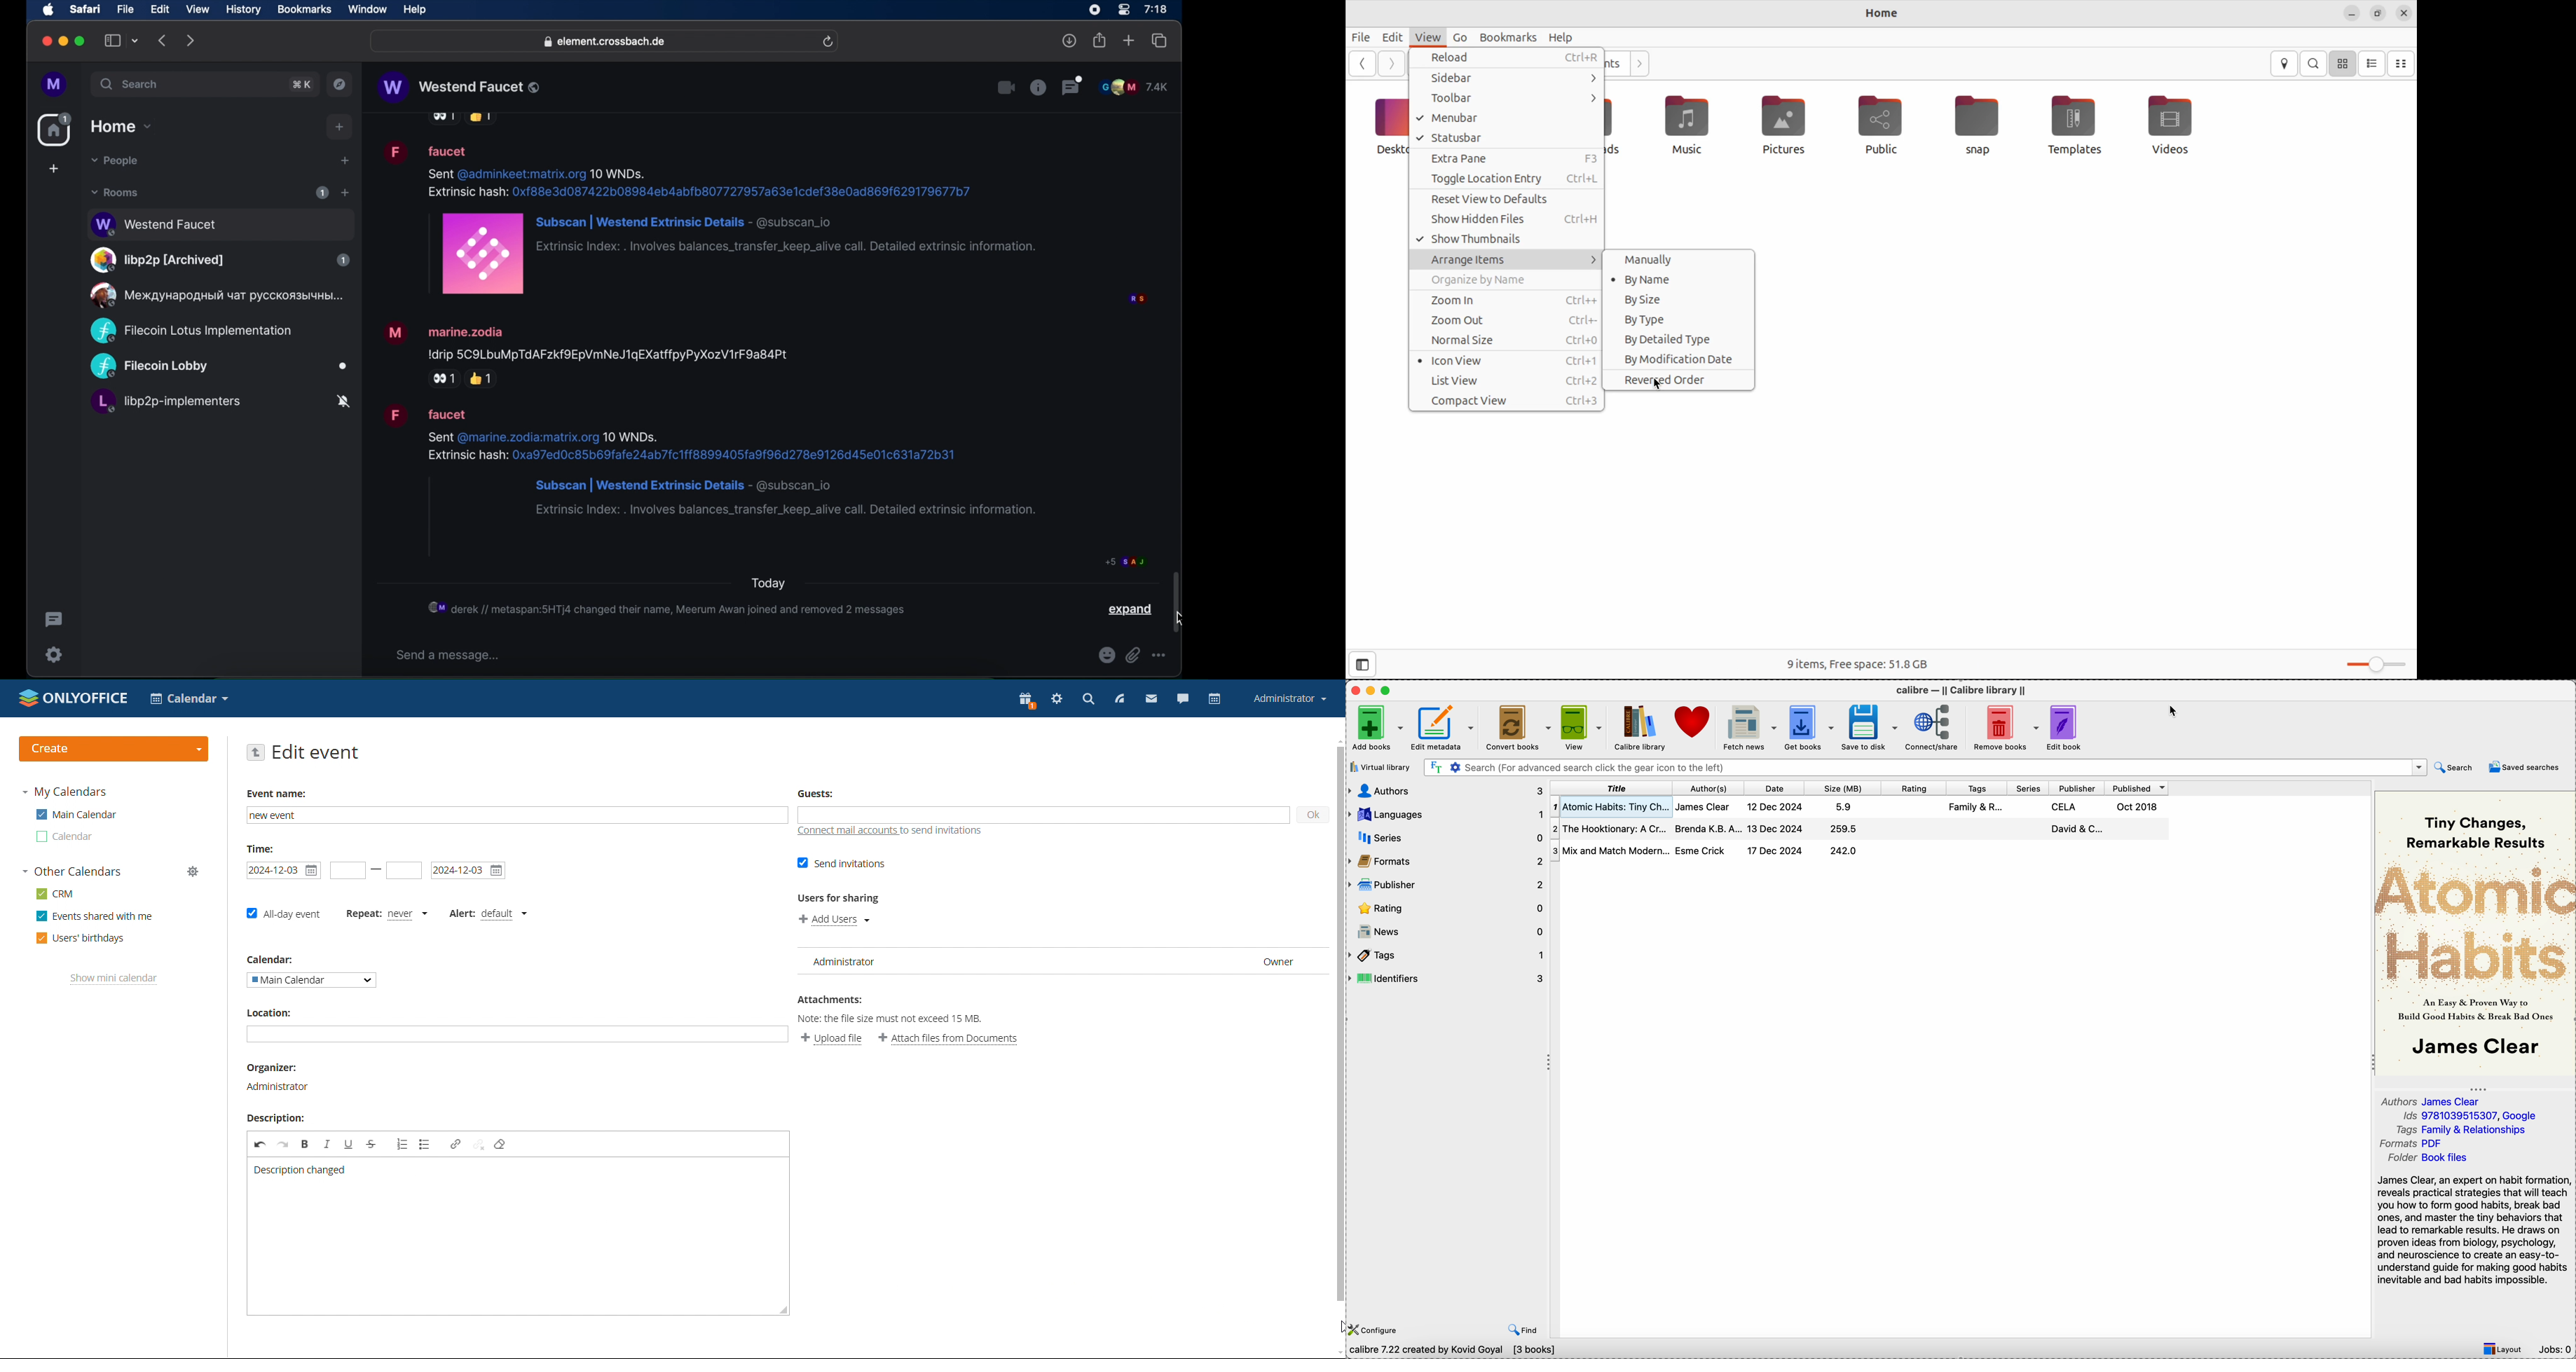 The image size is (2576, 1372). What do you see at coordinates (1678, 320) in the screenshot?
I see `by type` at bounding box center [1678, 320].